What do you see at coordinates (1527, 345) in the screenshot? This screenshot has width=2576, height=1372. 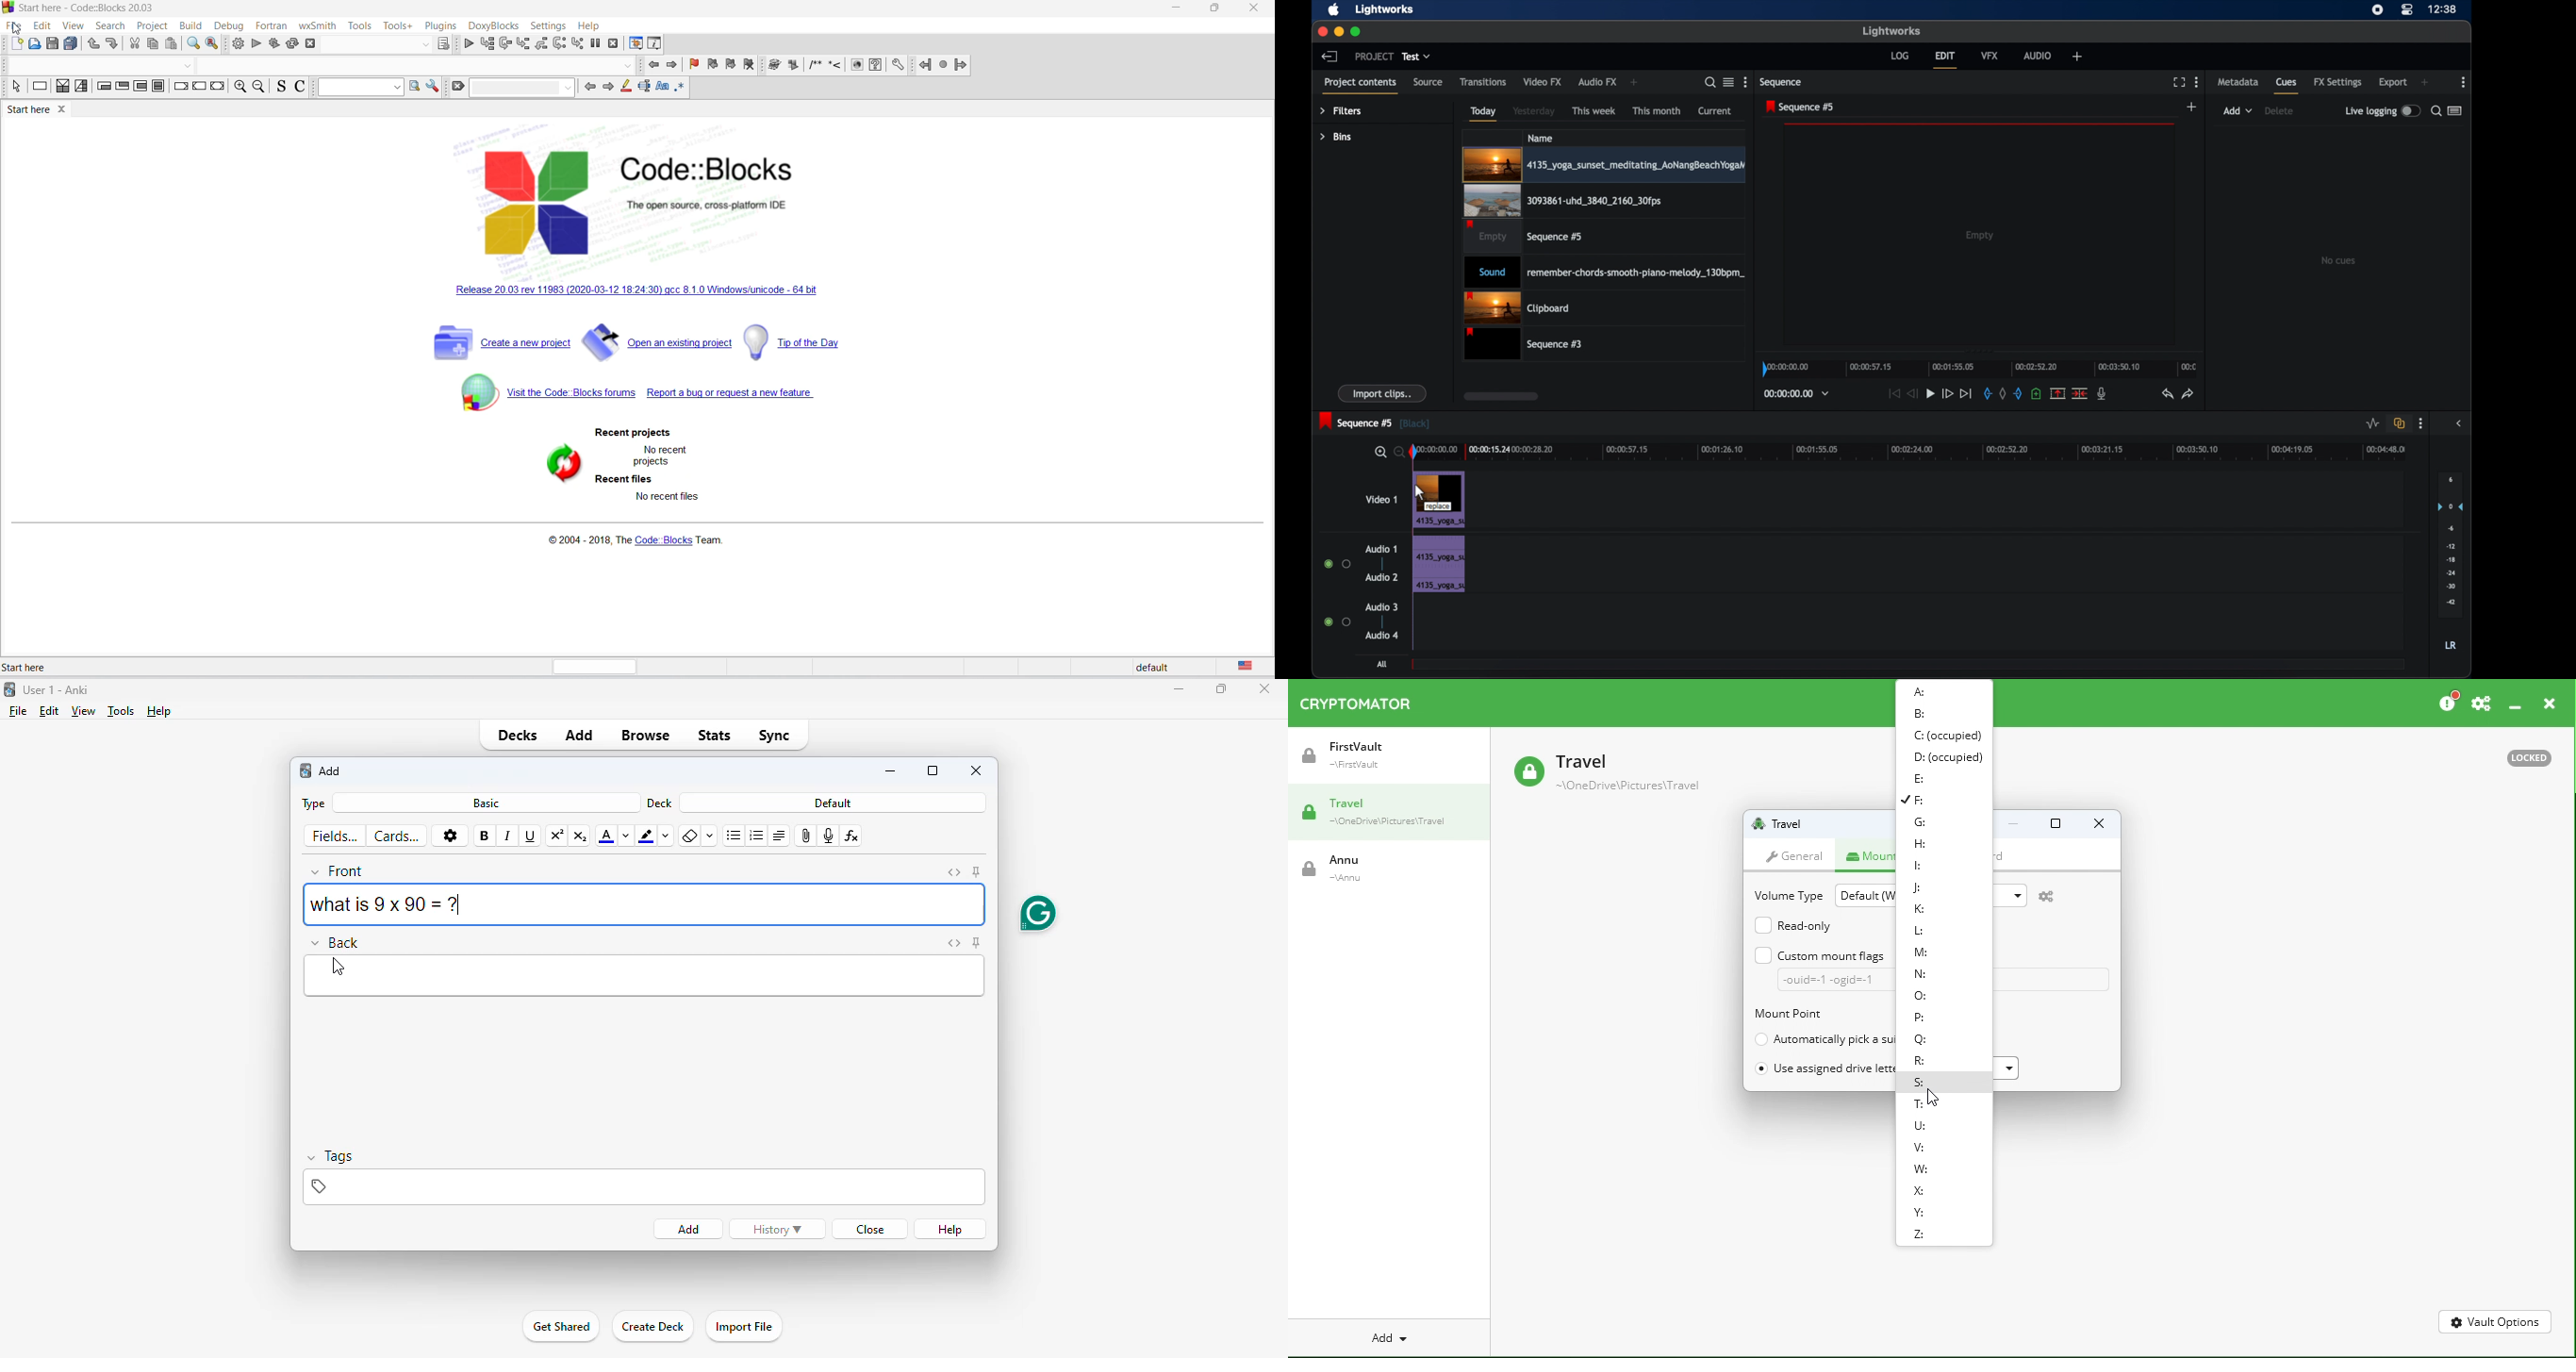 I see `sequence 3` at bounding box center [1527, 345].